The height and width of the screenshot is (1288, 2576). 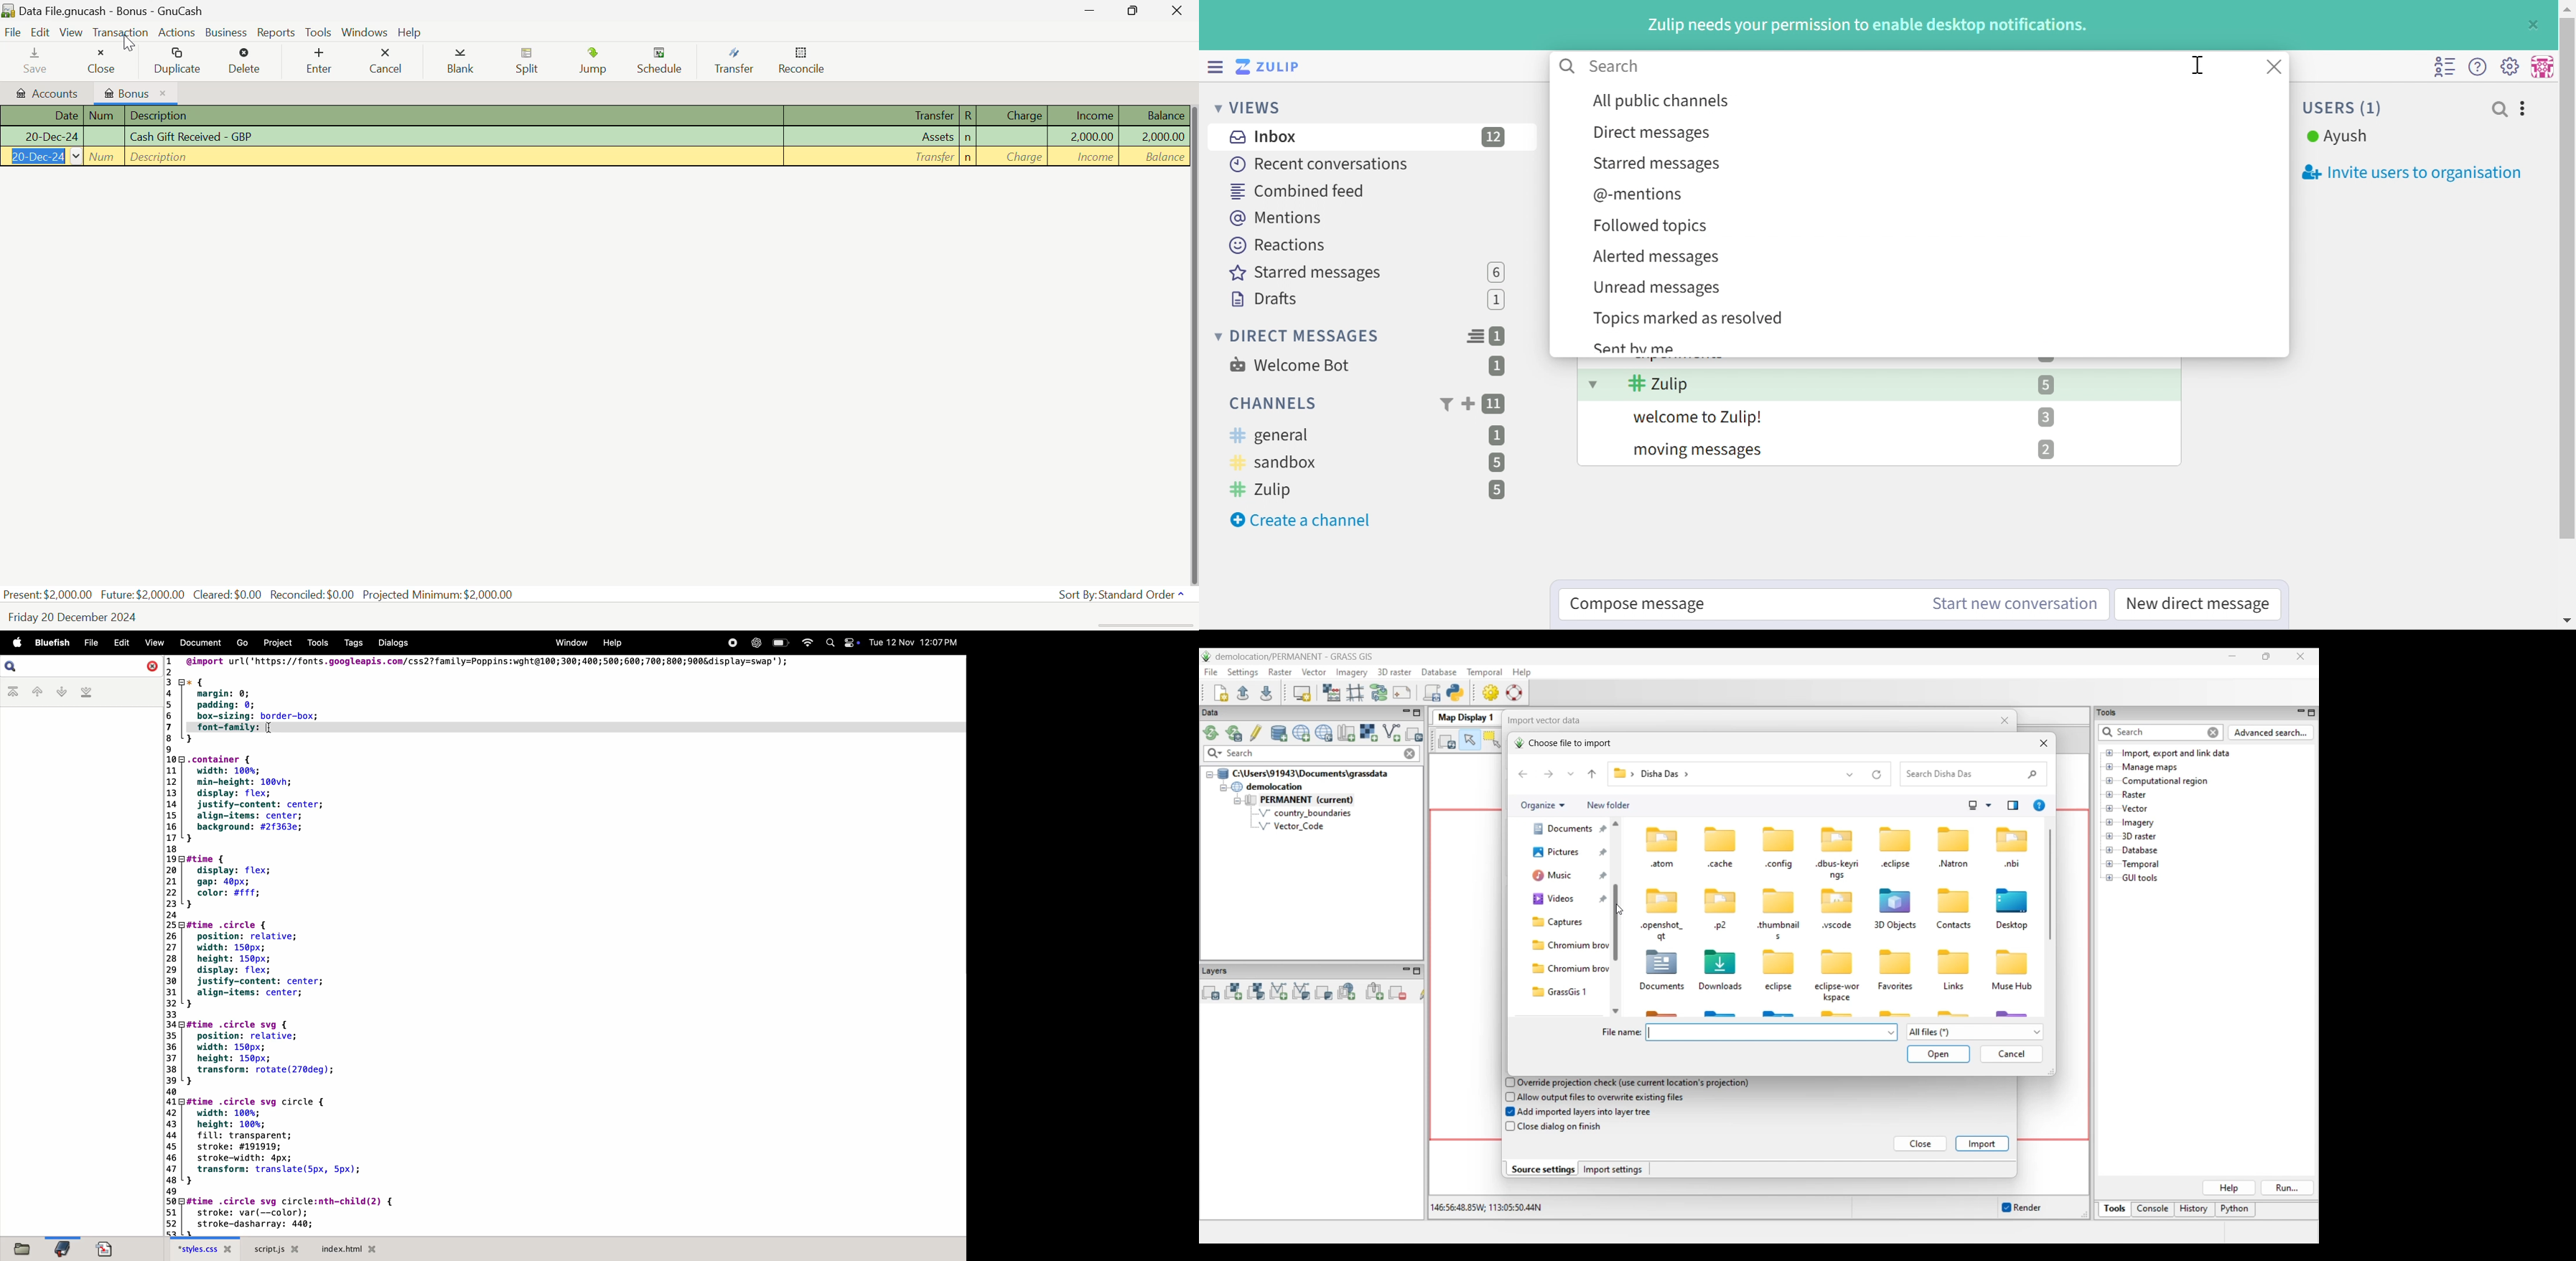 I want to click on Hide user list, so click(x=2445, y=67).